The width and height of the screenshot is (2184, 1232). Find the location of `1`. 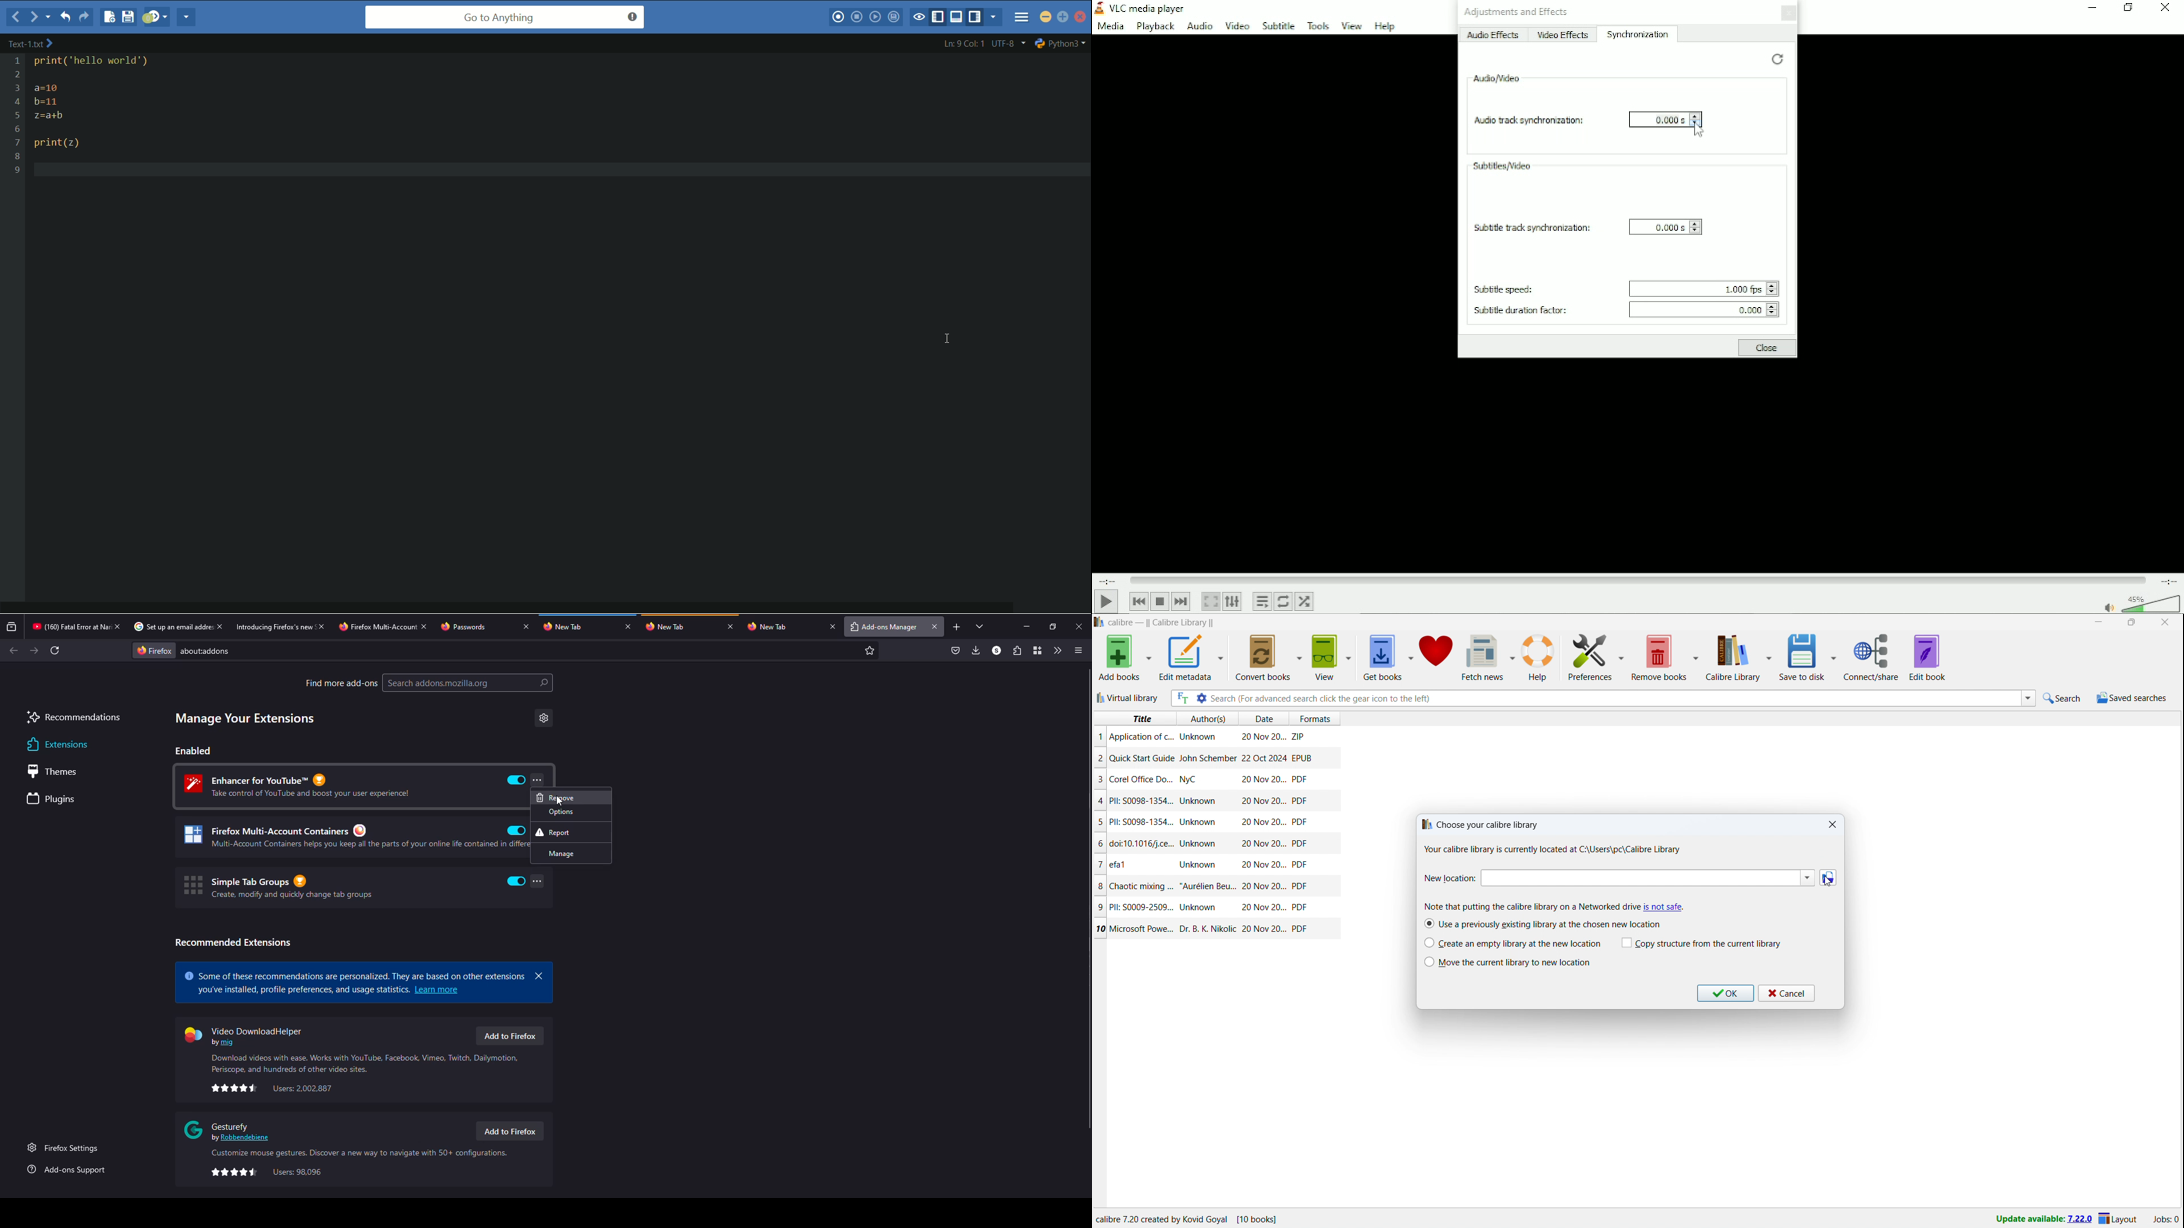

1 is located at coordinates (1100, 736).